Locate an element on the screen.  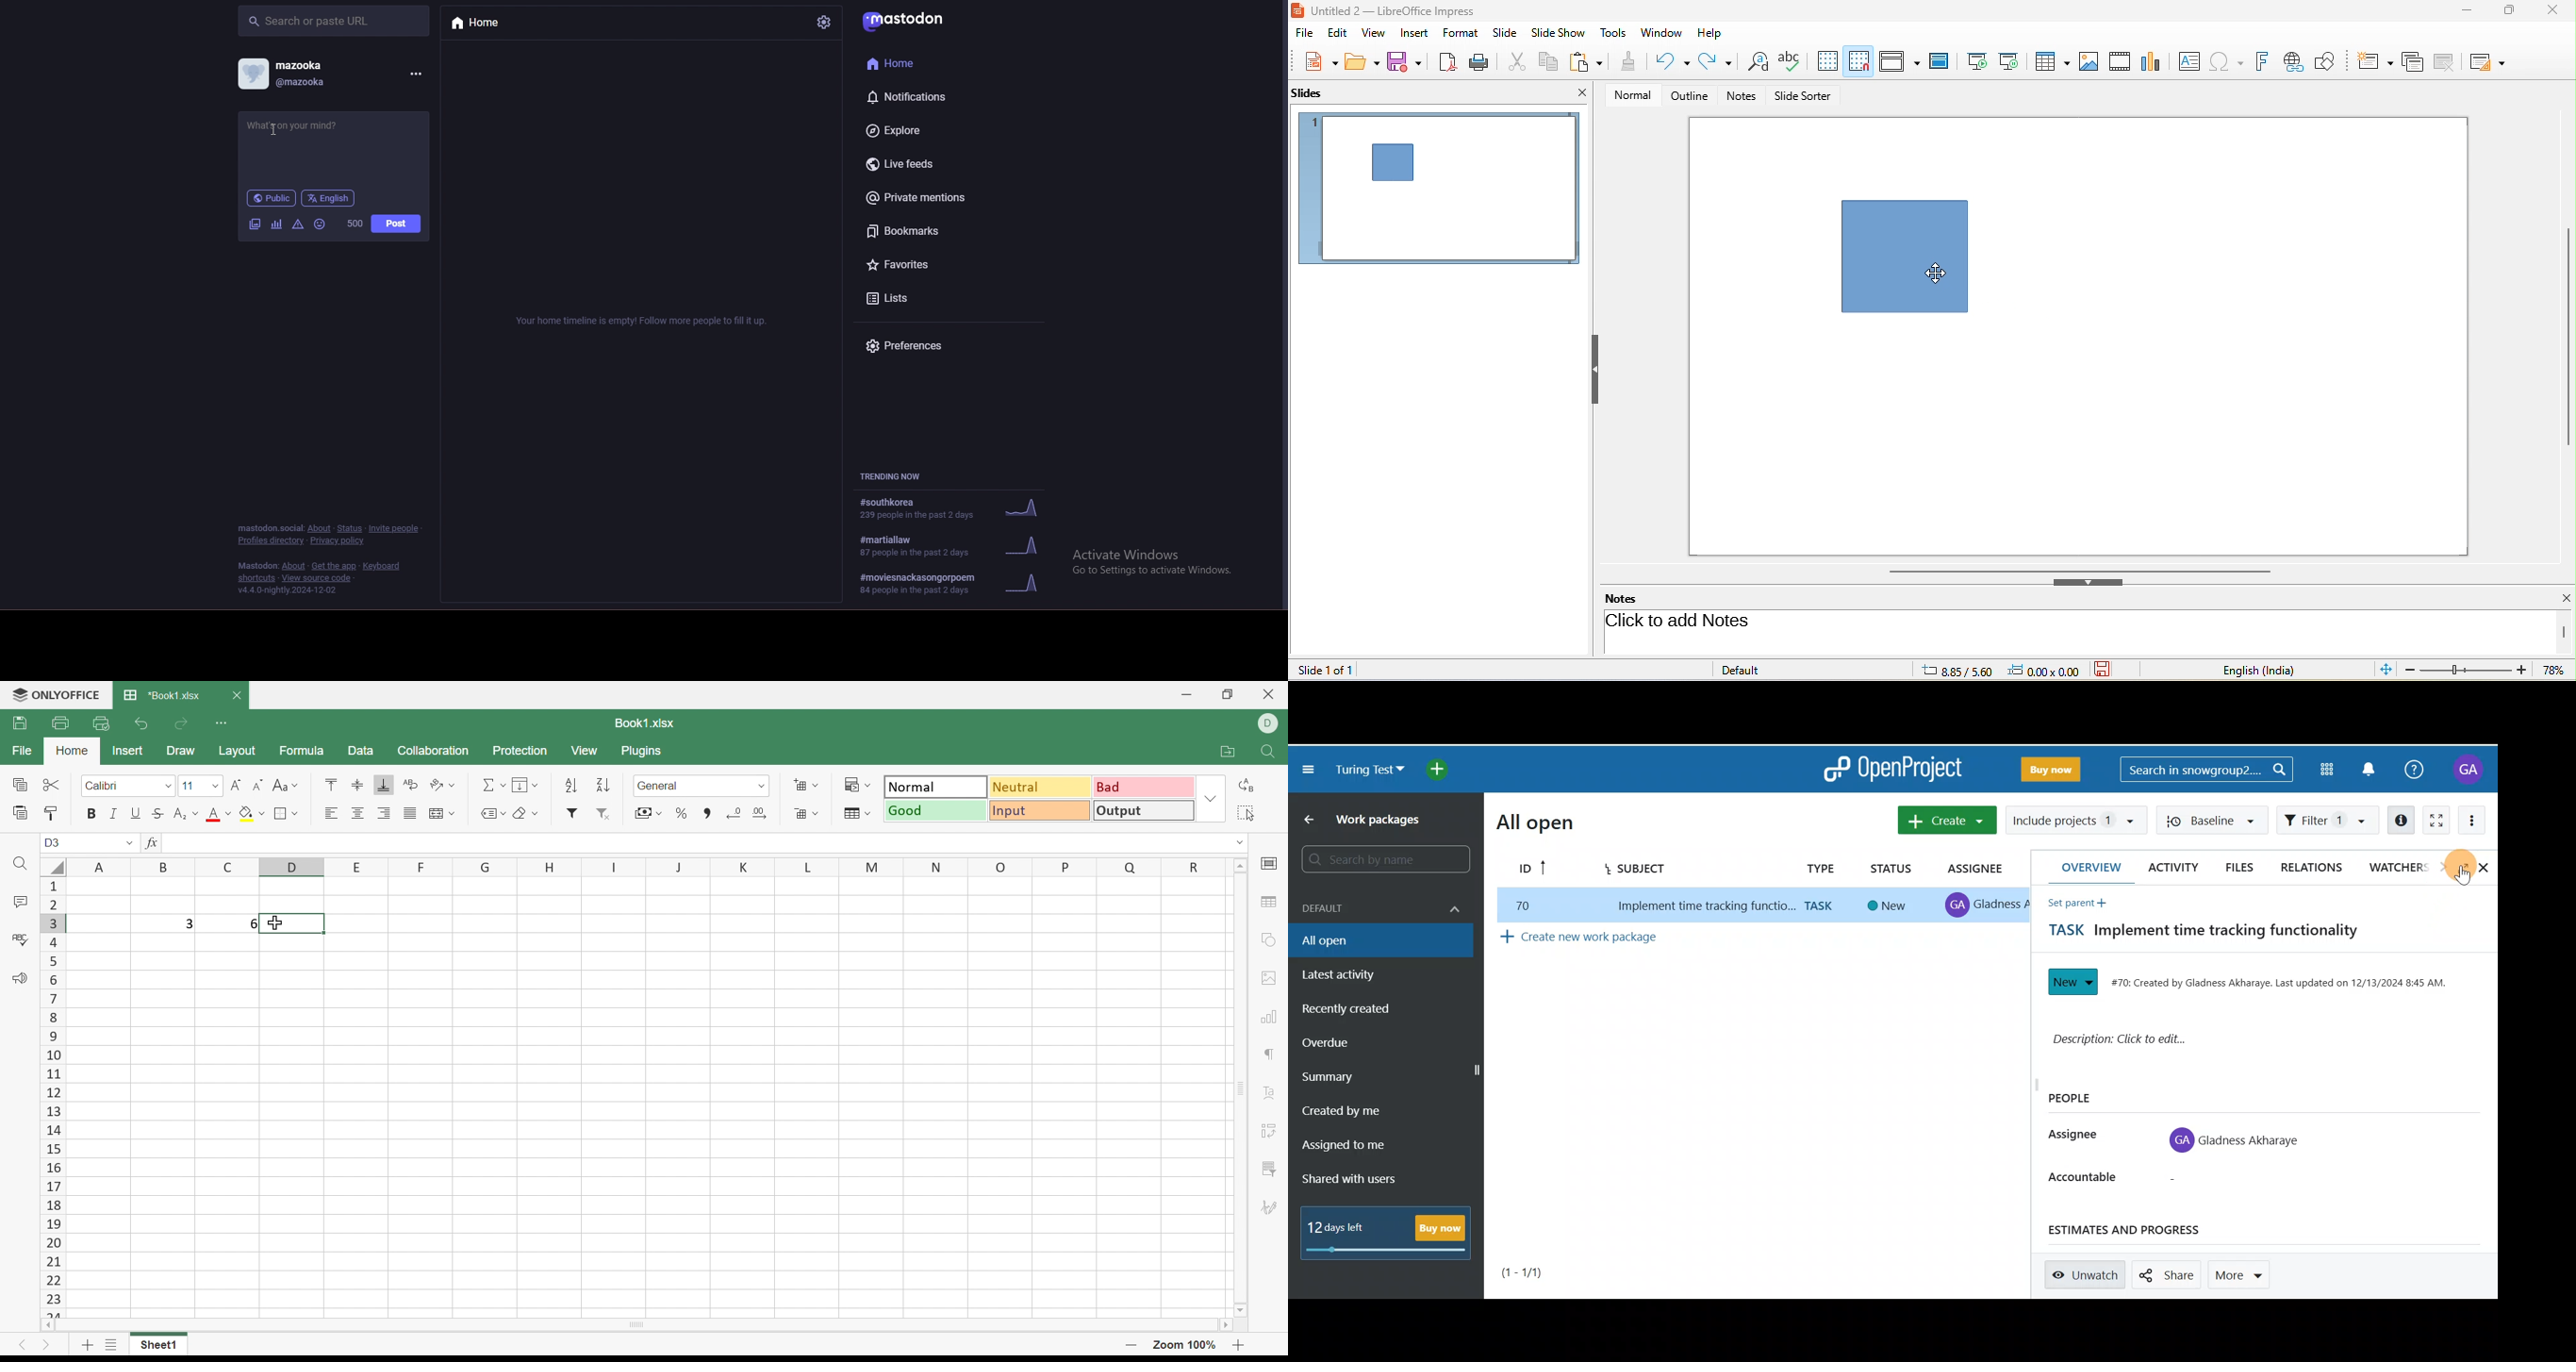
trend is located at coordinates (955, 507).